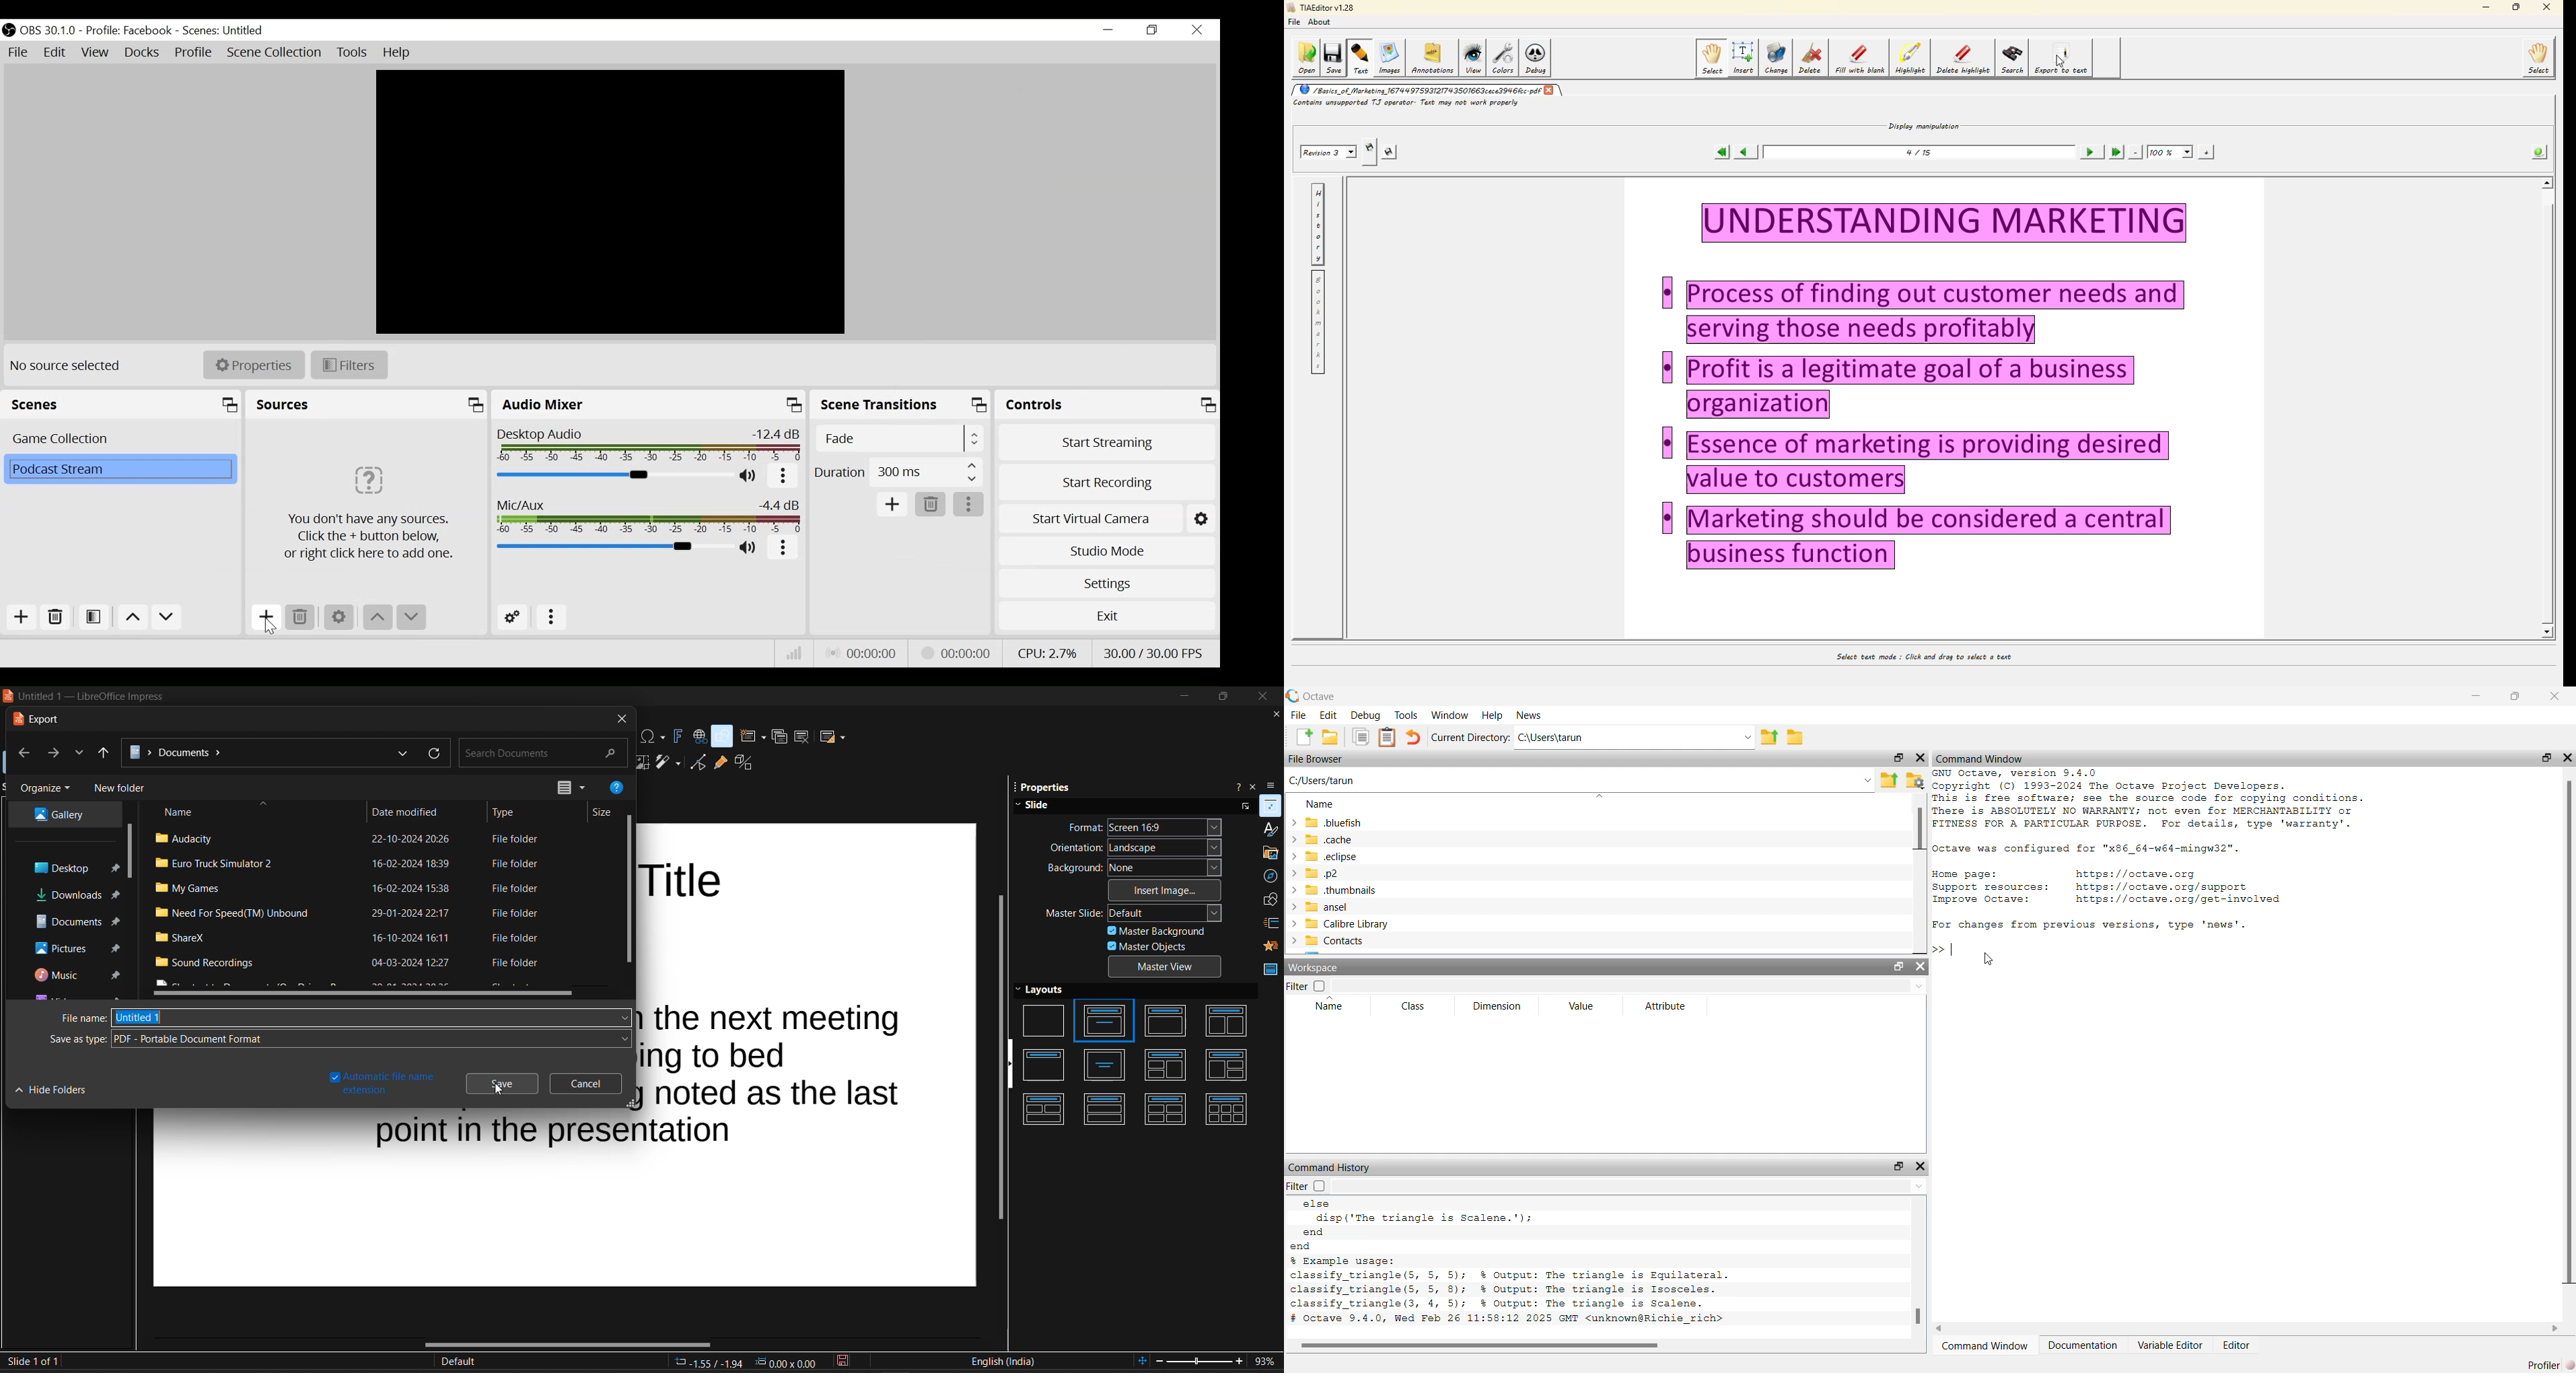  Describe the element at coordinates (1141, 1060) in the screenshot. I see `layouts` at that location.